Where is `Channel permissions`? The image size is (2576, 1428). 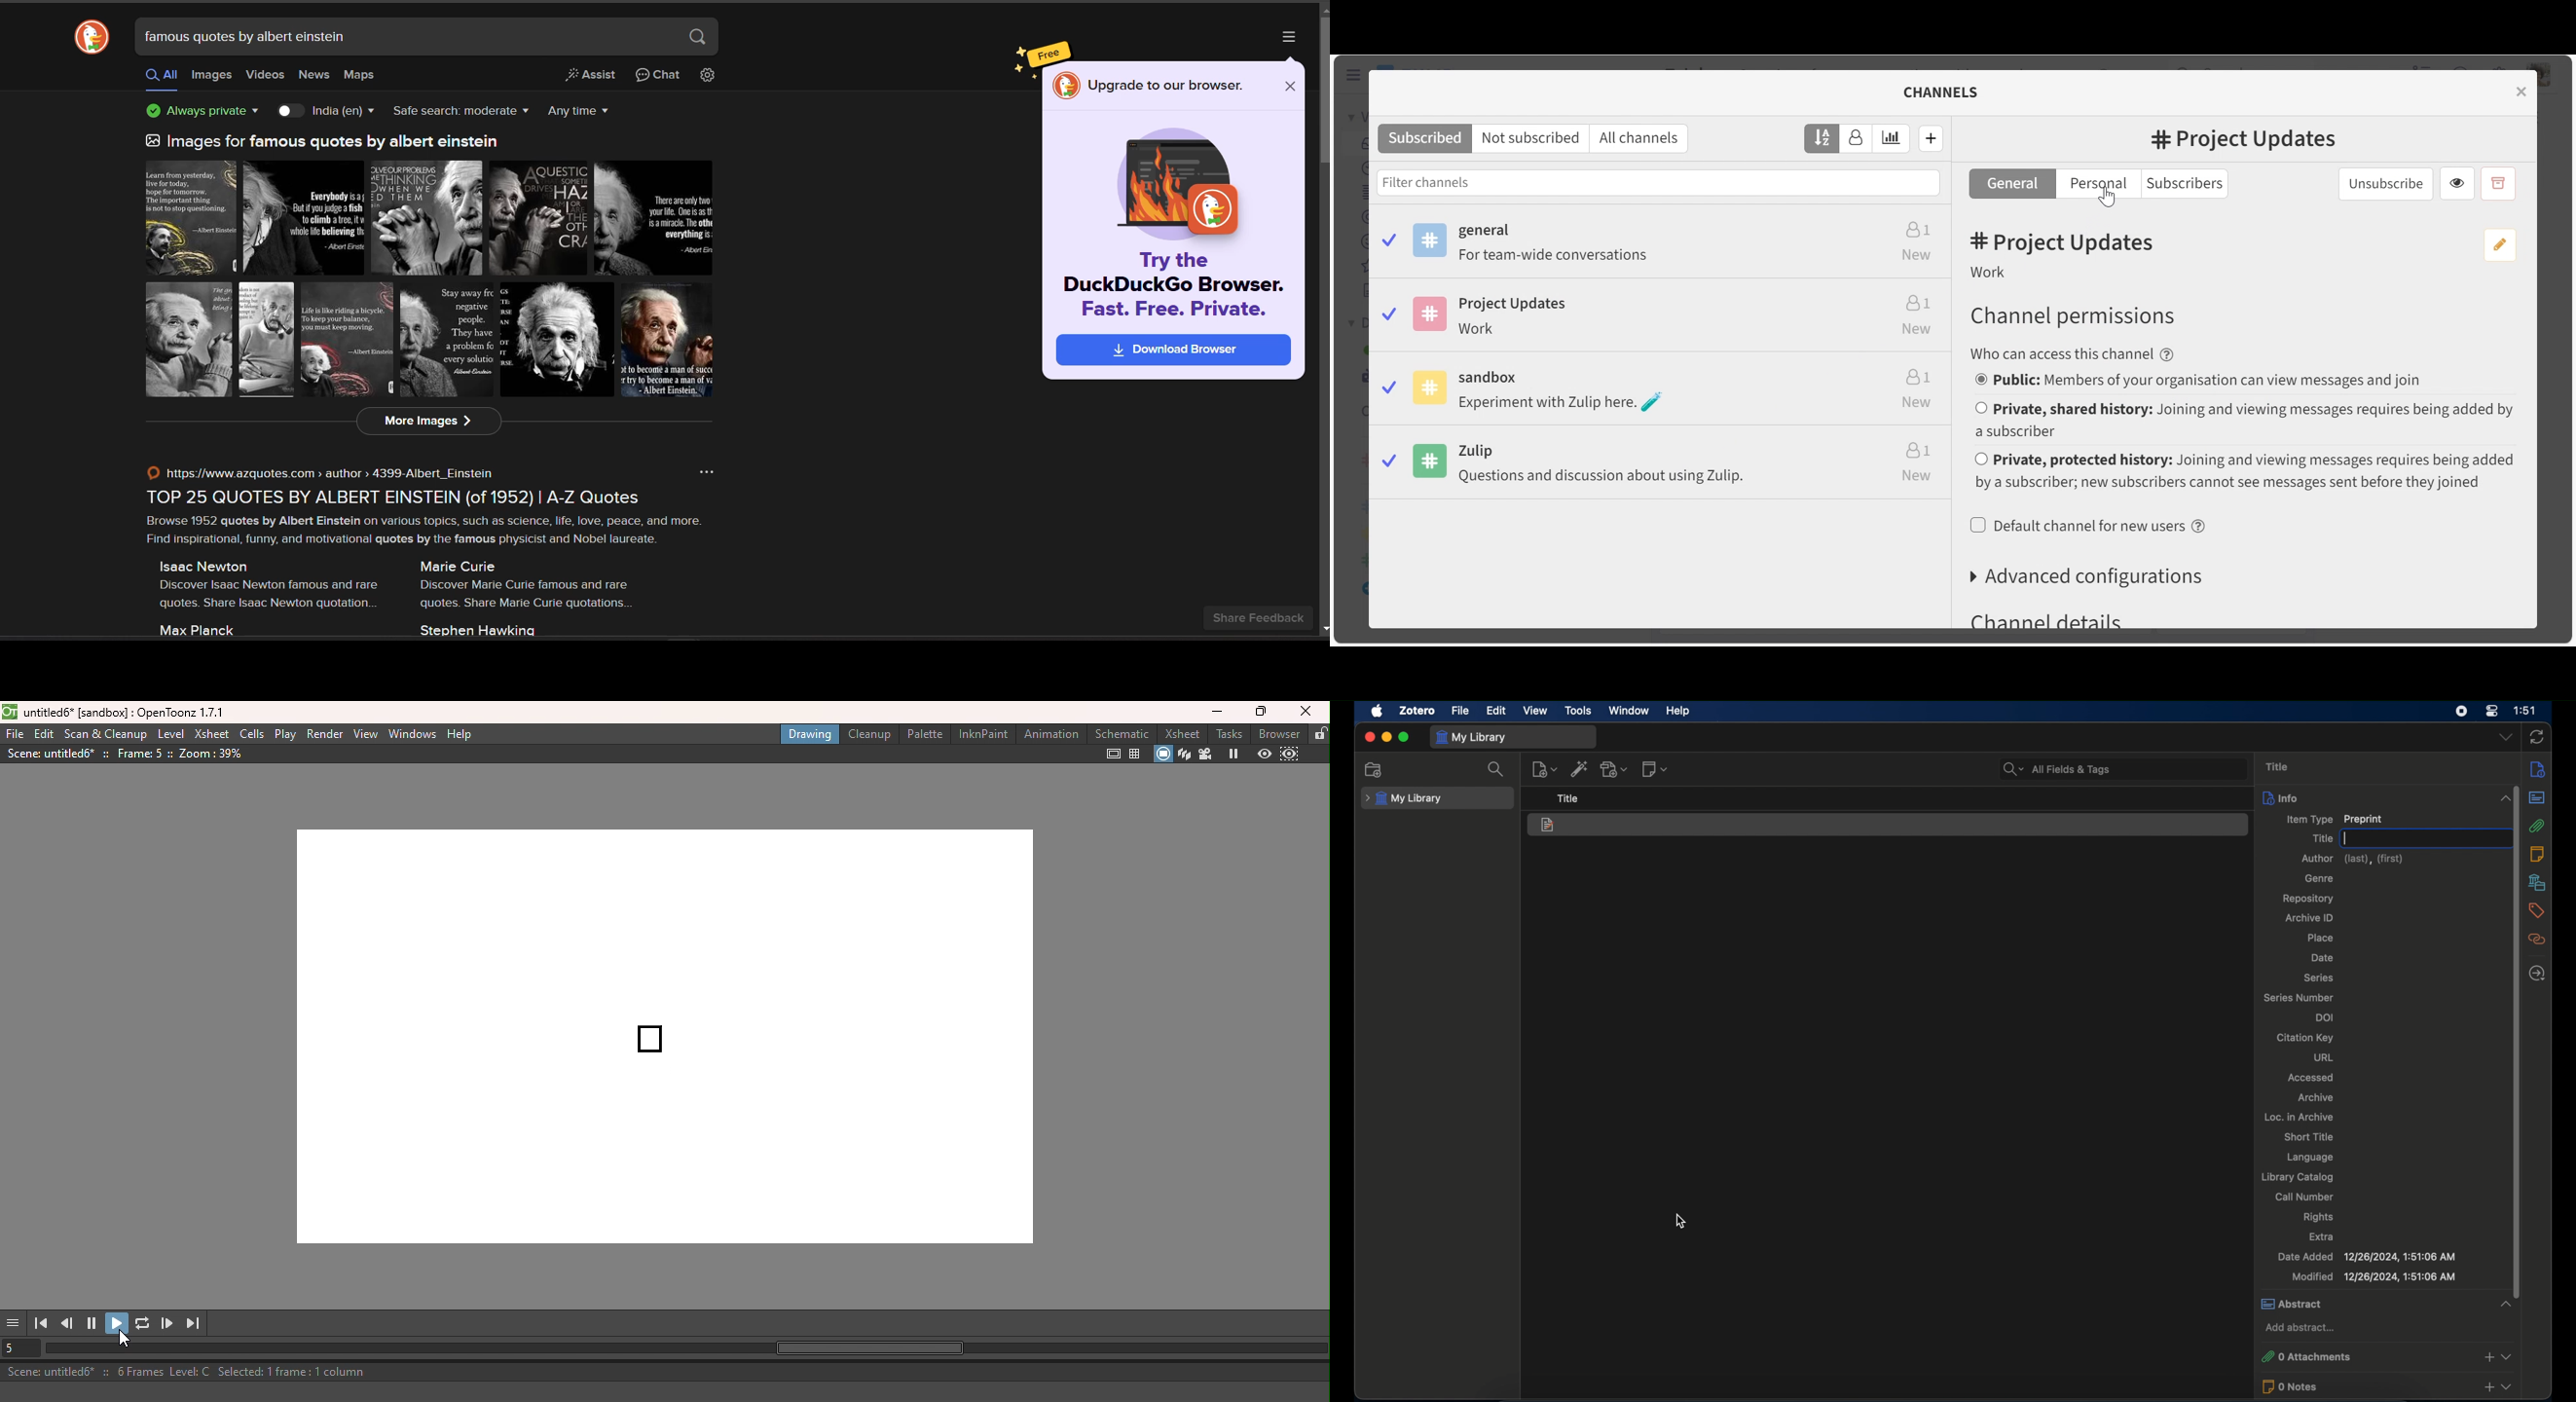 Channel permissions is located at coordinates (2072, 316).